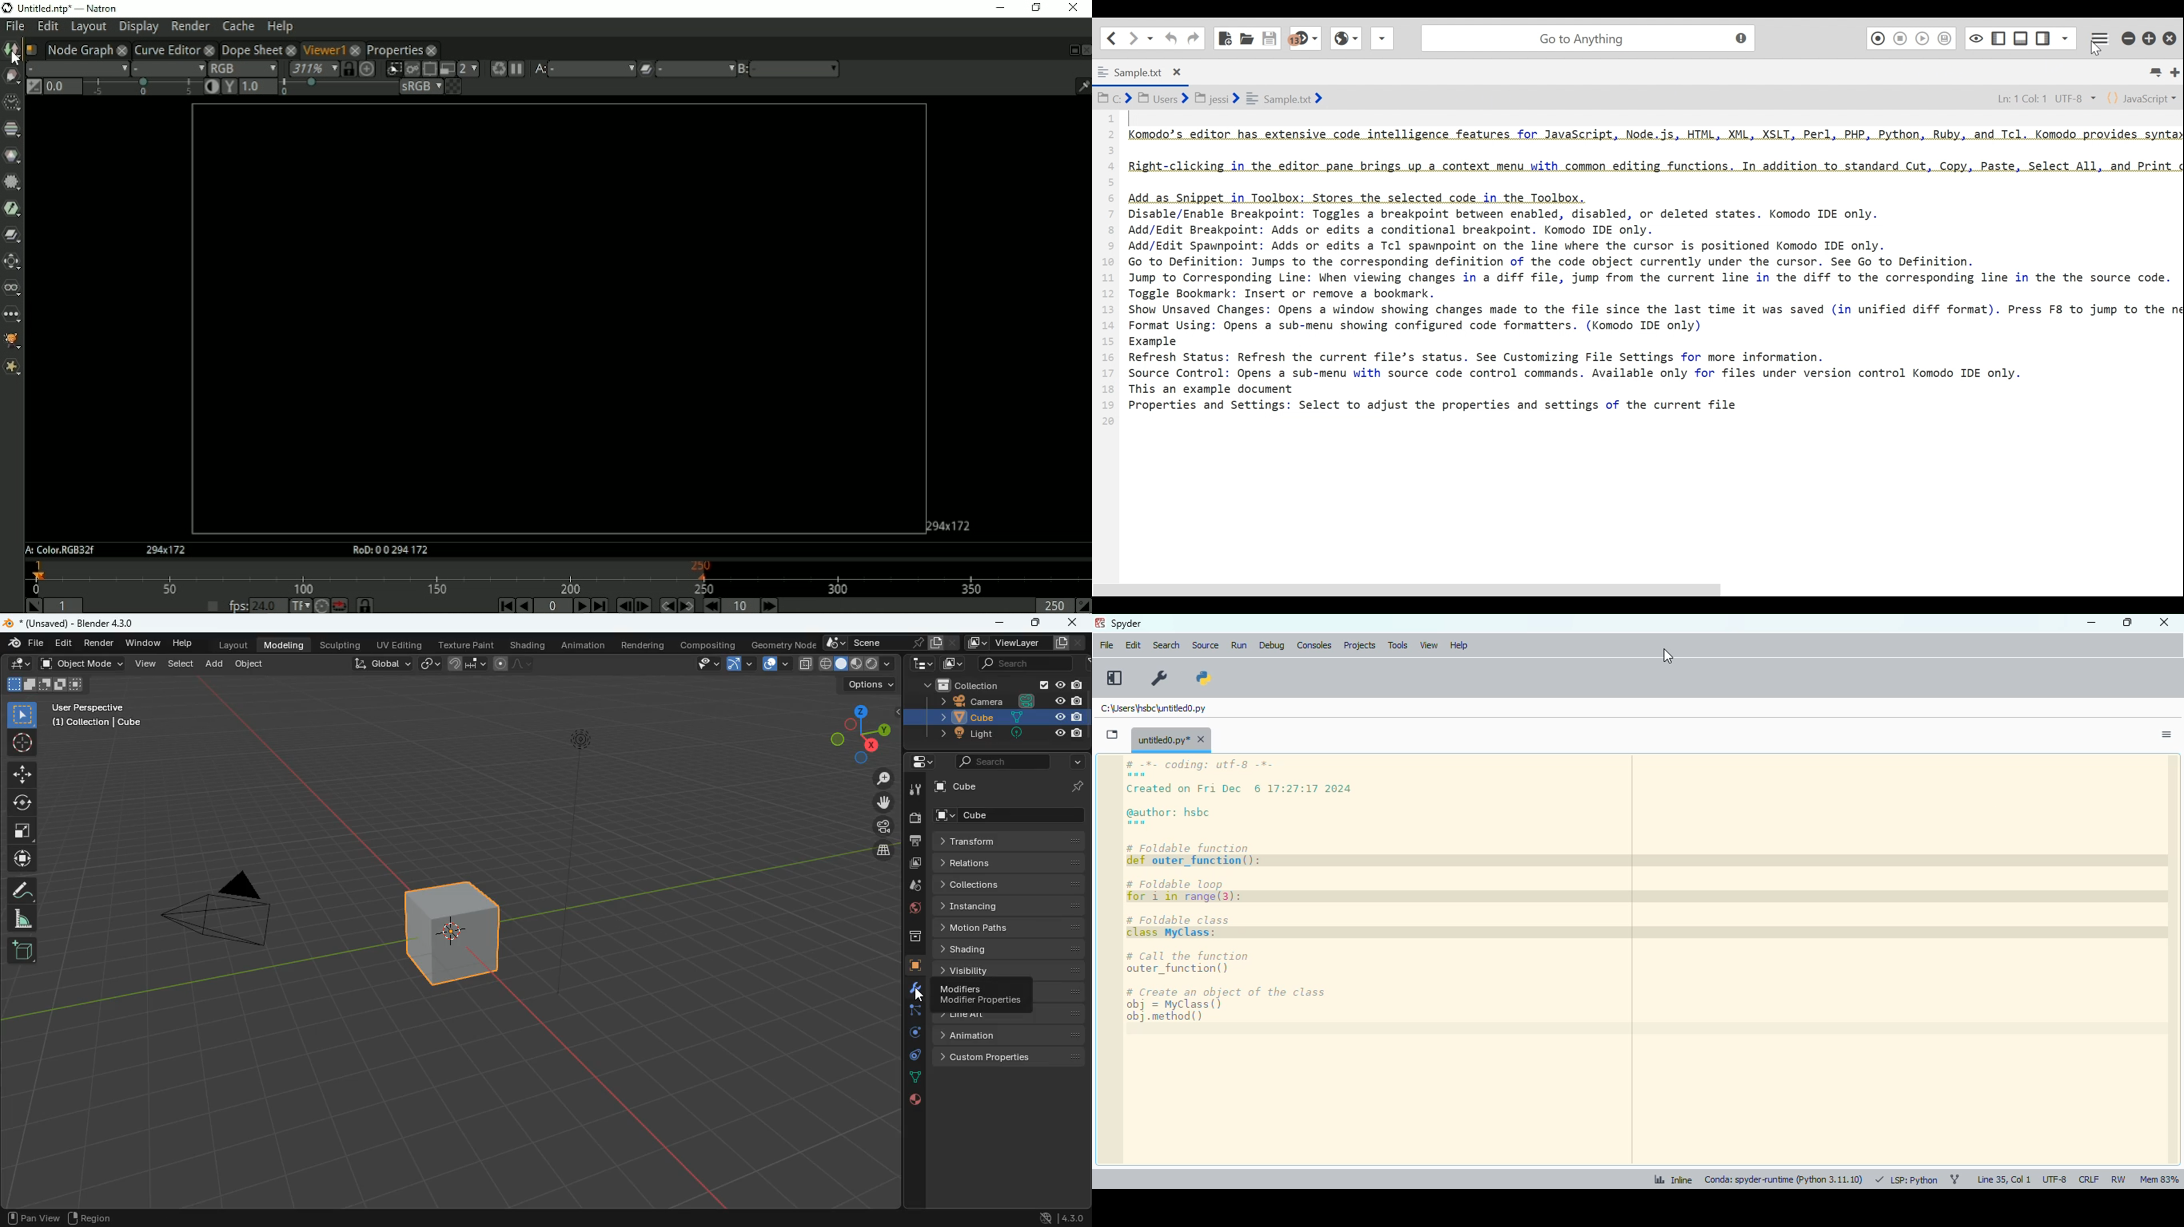 Image resolution: width=2184 pixels, height=1232 pixels. What do you see at coordinates (687, 605) in the screenshot?
I see `Next keyframe` at bounding box center [687, 605].